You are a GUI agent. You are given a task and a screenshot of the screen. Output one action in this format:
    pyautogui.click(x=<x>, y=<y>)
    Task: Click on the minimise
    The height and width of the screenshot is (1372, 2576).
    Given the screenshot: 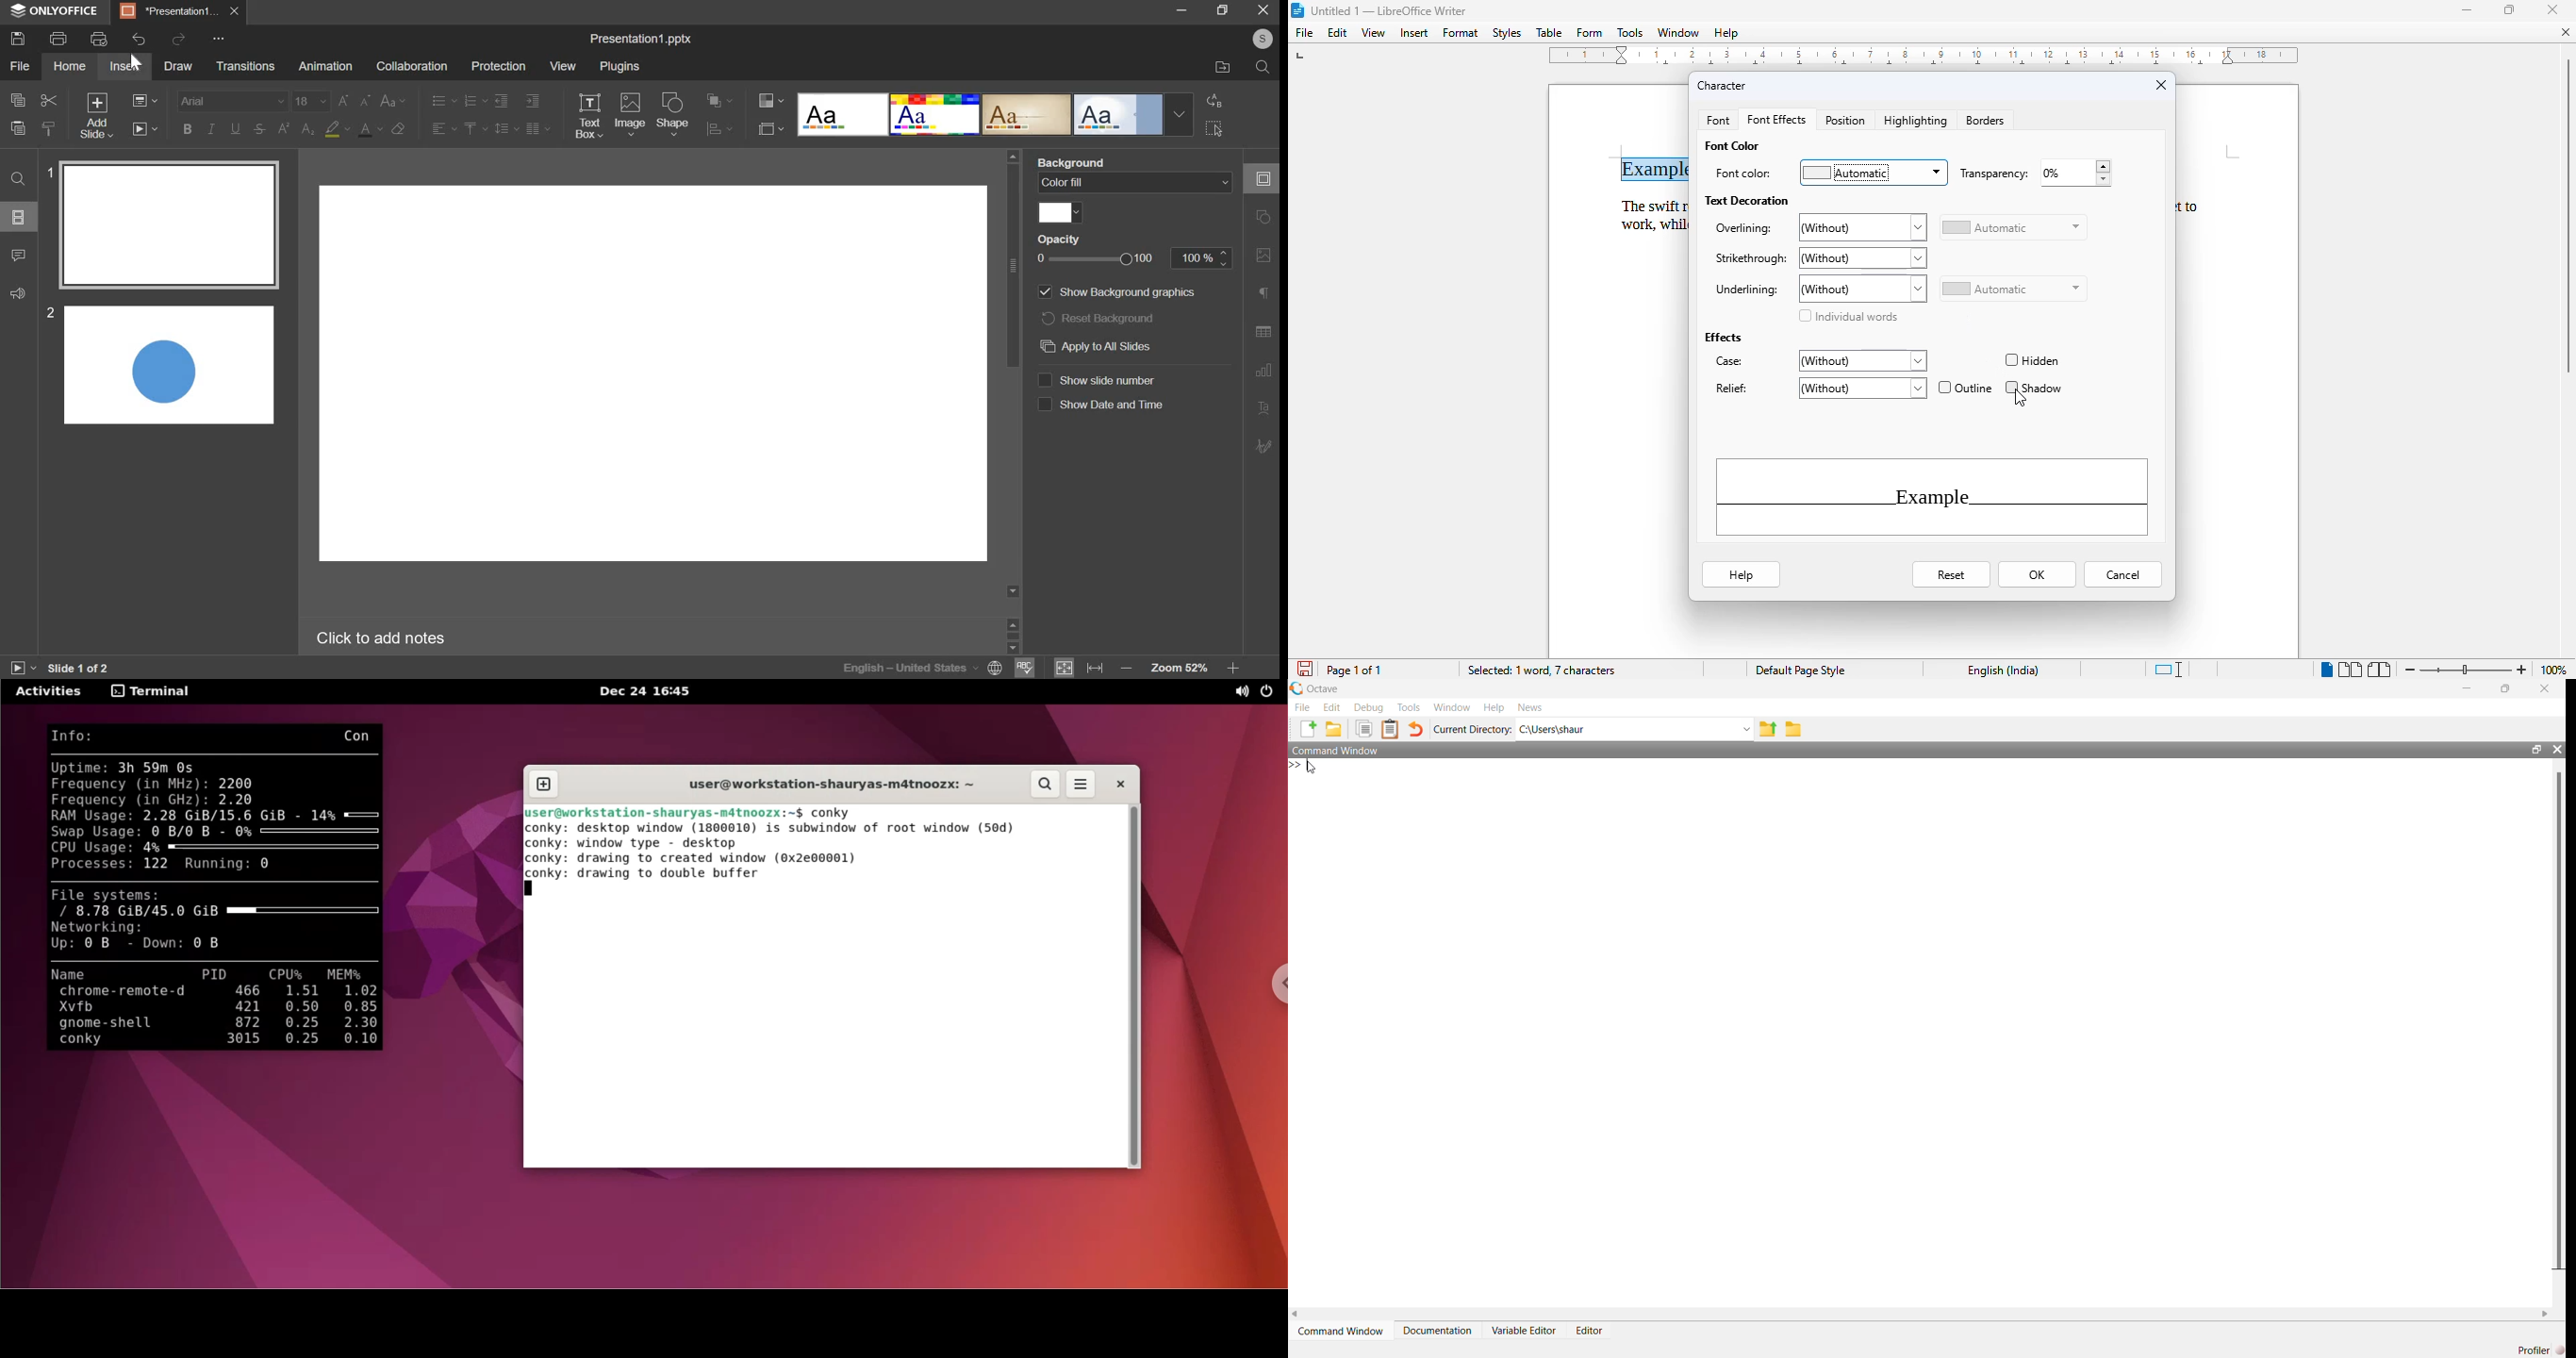 What is the action you would take?
    pyautogui.click(x=2468, y=688)
    